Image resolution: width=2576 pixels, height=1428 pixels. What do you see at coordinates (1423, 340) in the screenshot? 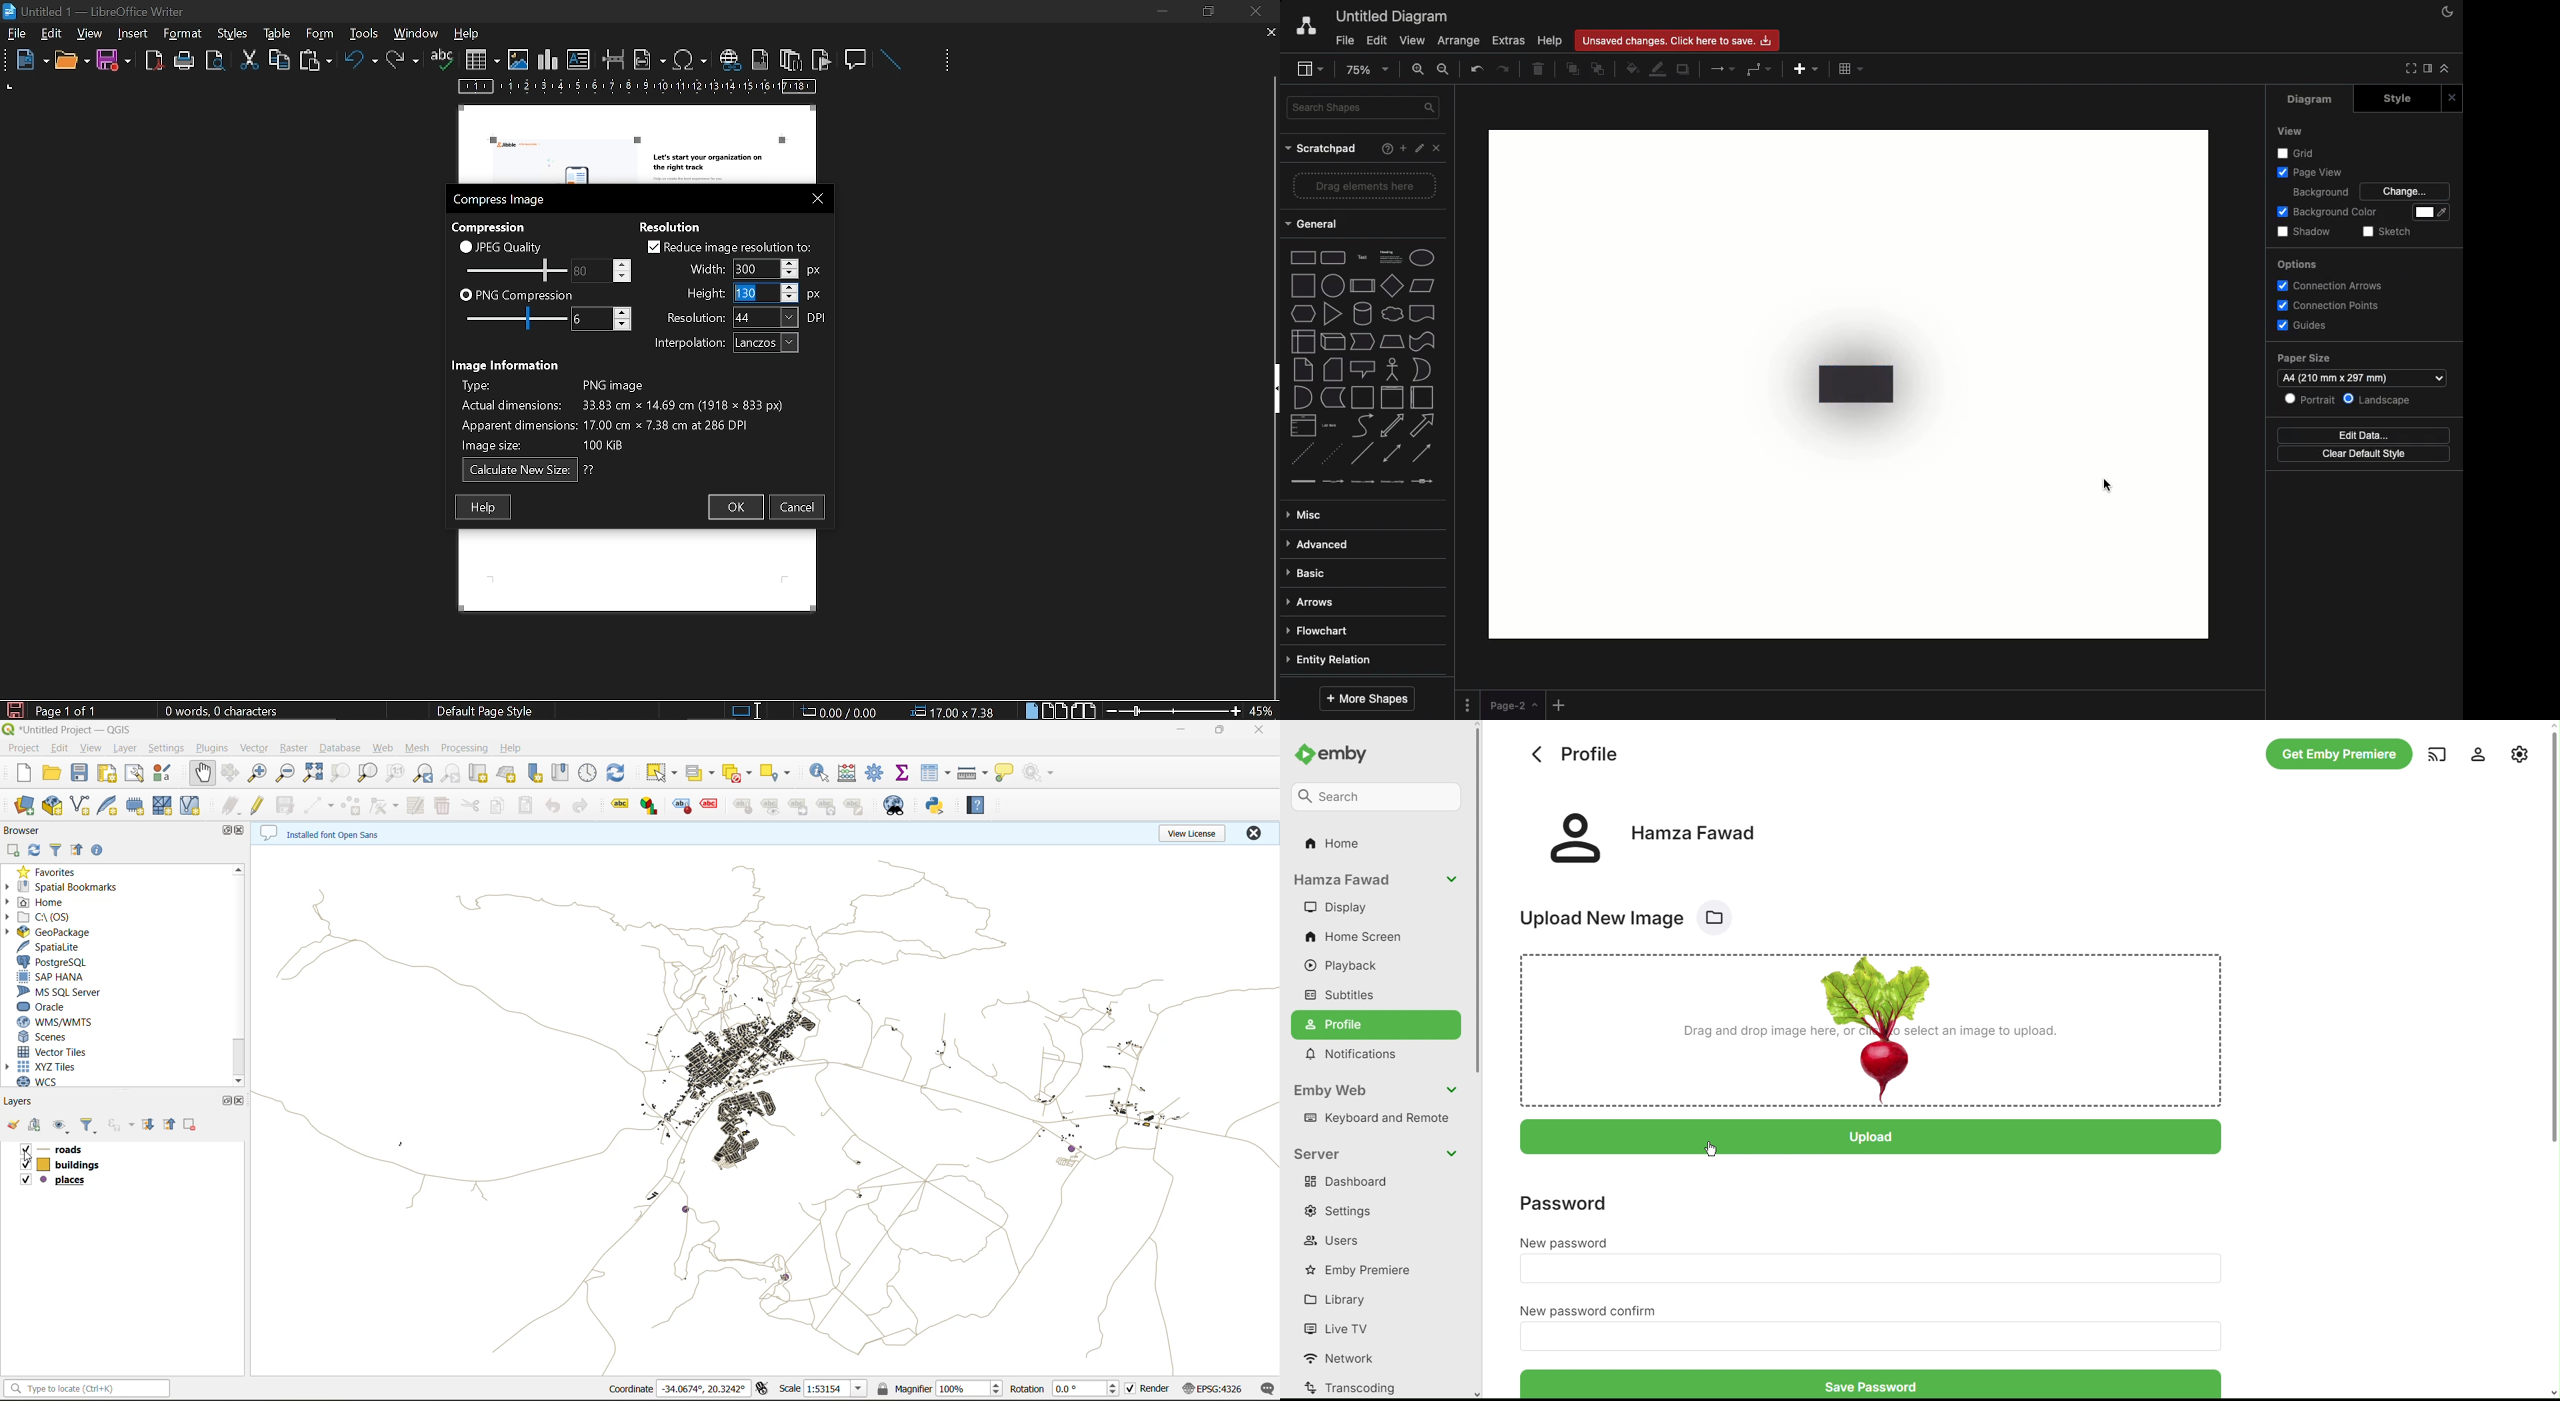
I see `tape` at bounding box center [1423, 340].